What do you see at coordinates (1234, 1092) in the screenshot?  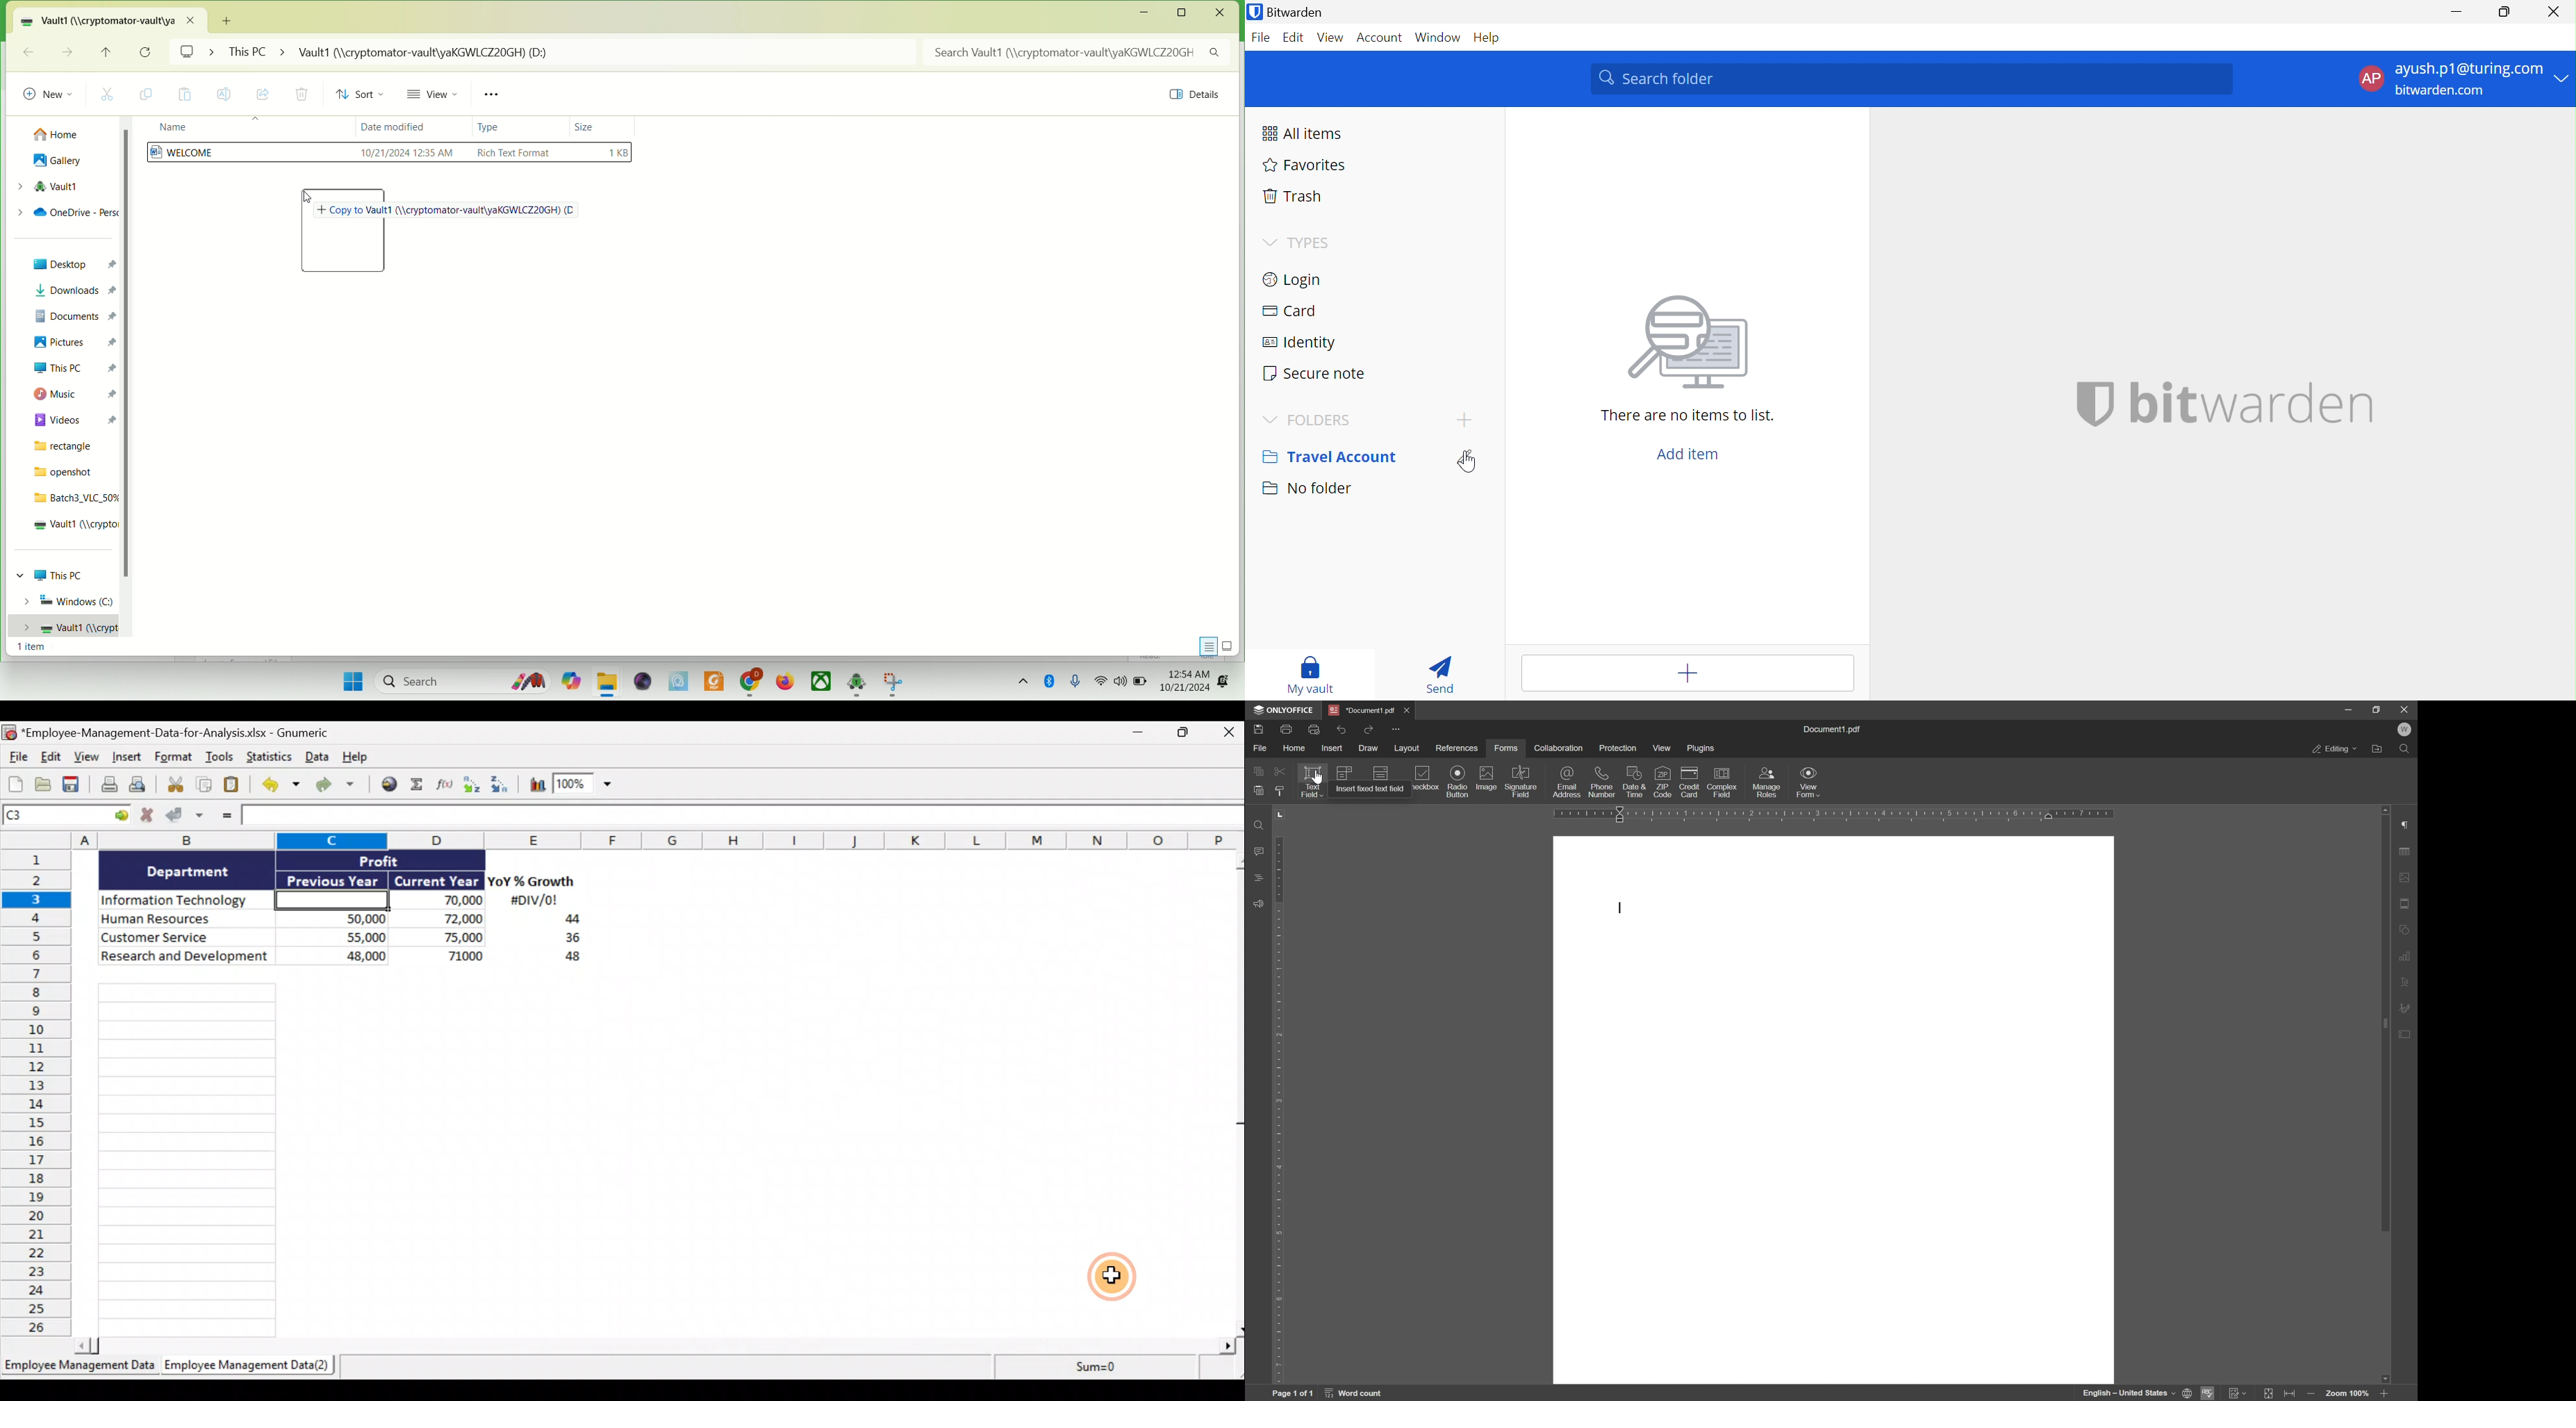 I see `Scroll bar` at bounding box center [1234, 1092].